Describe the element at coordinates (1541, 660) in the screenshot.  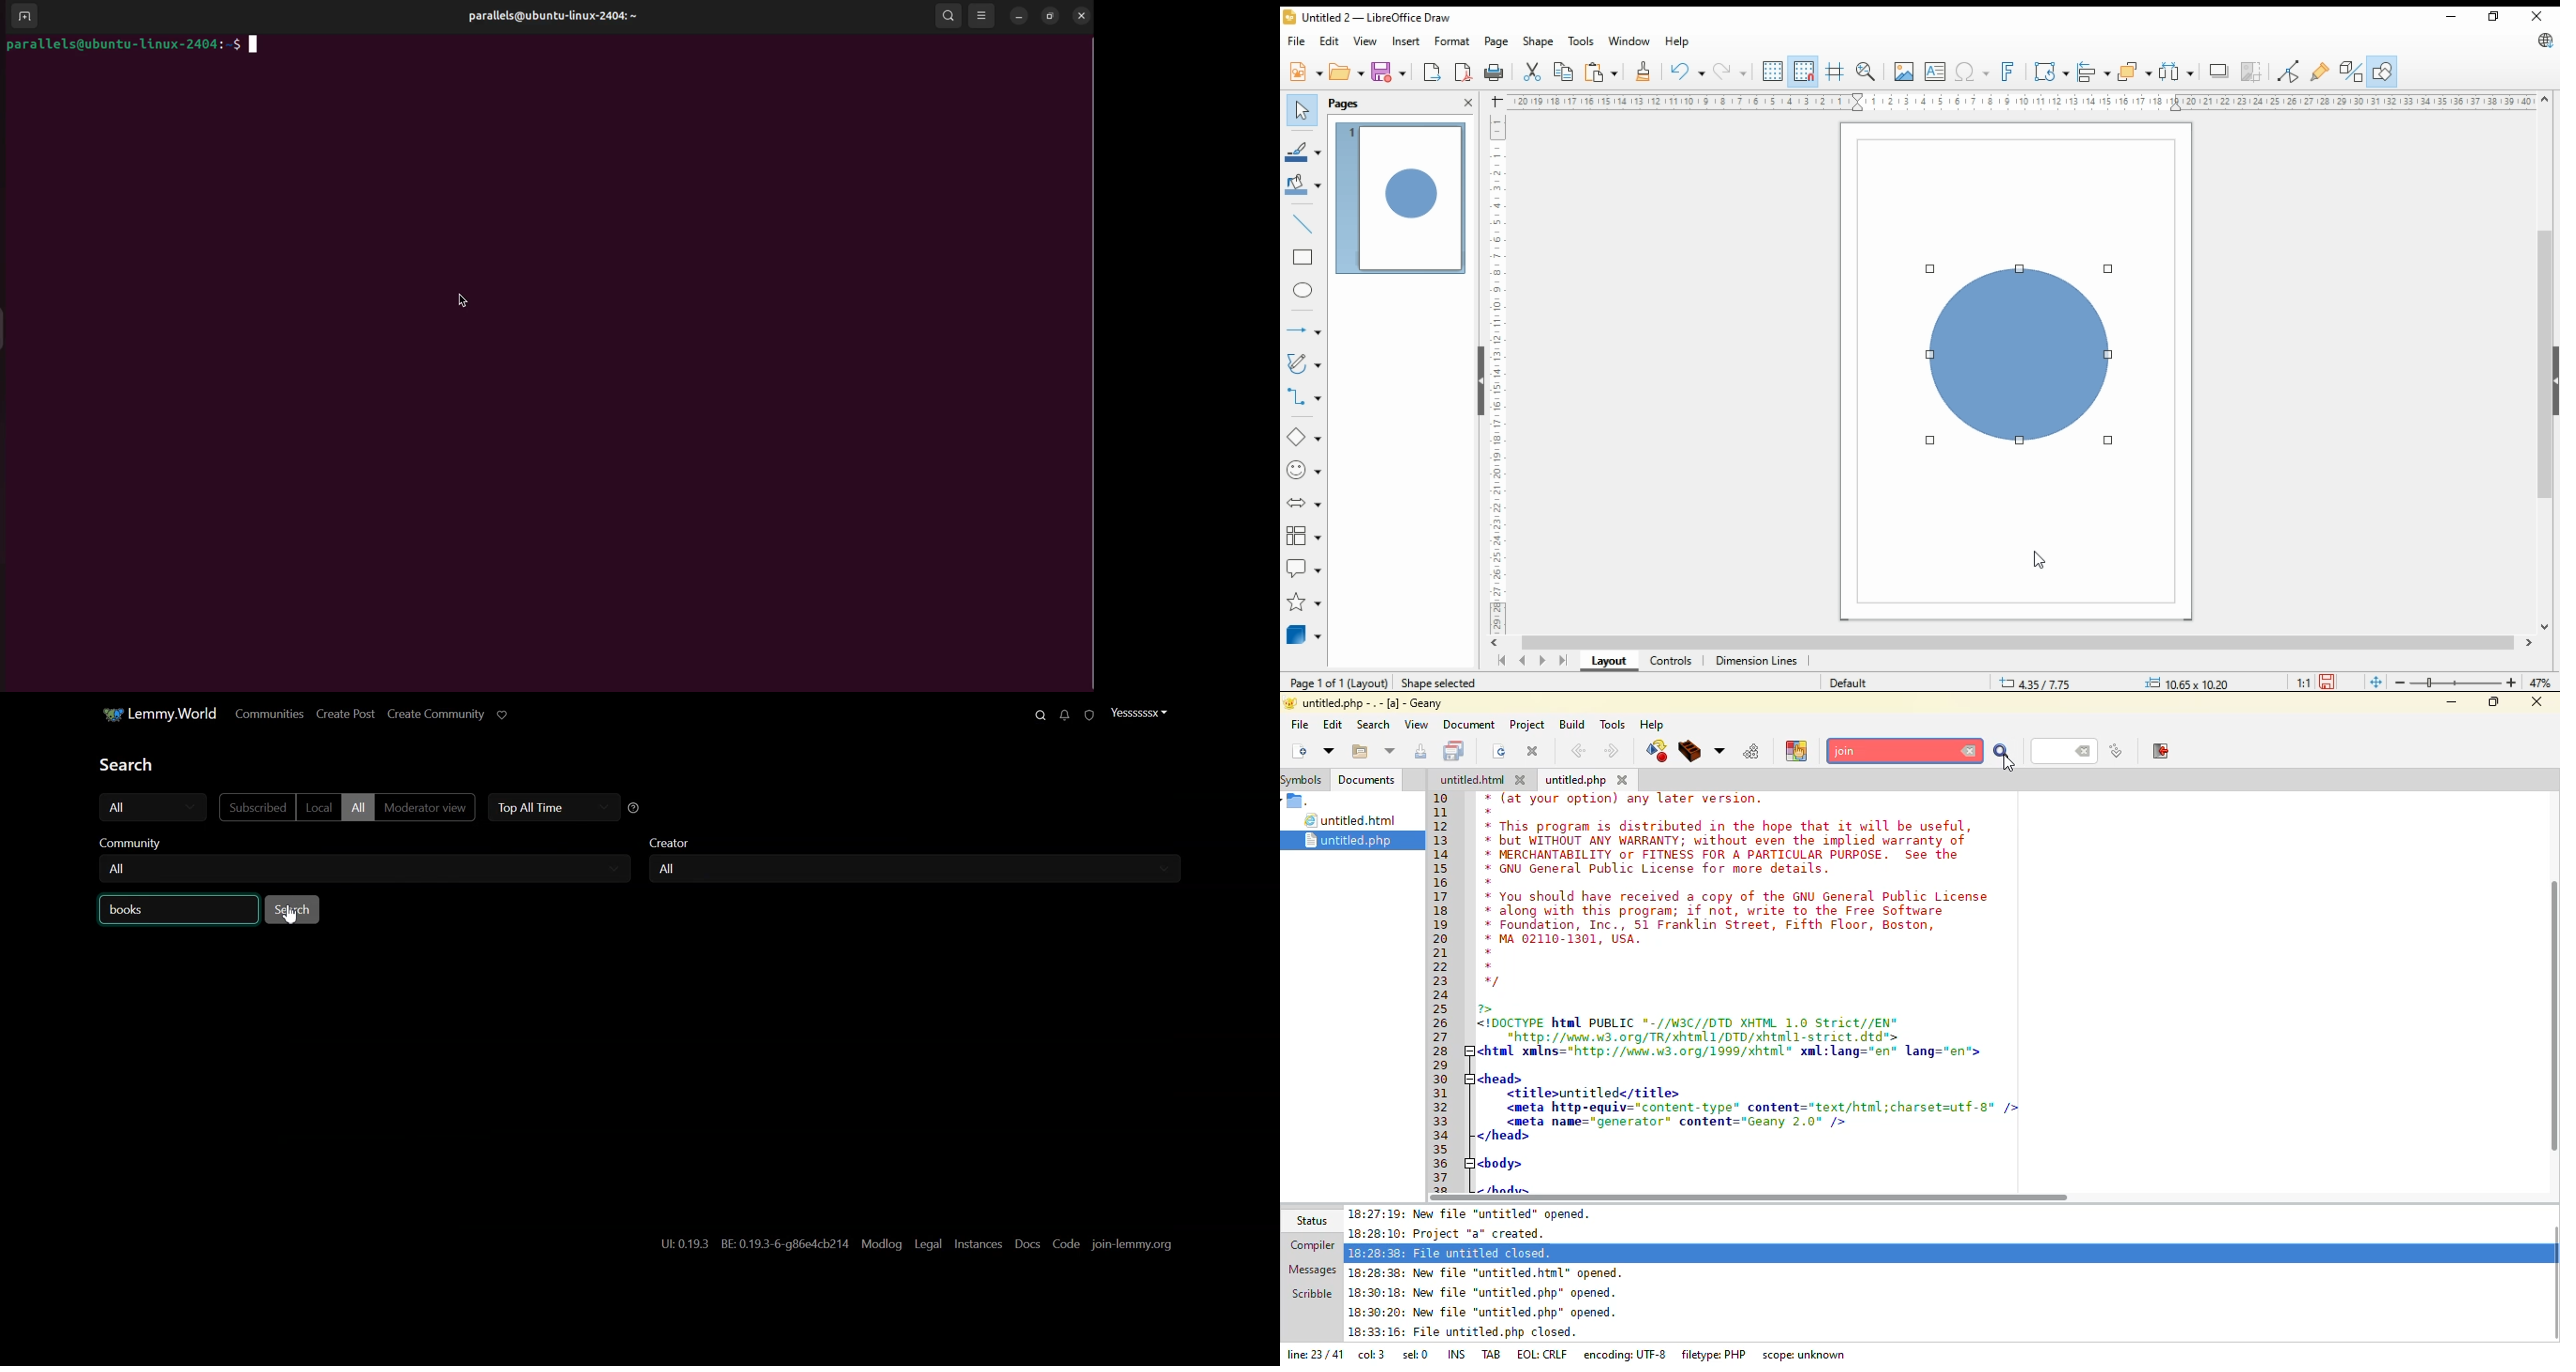
I see `next page` at that location.